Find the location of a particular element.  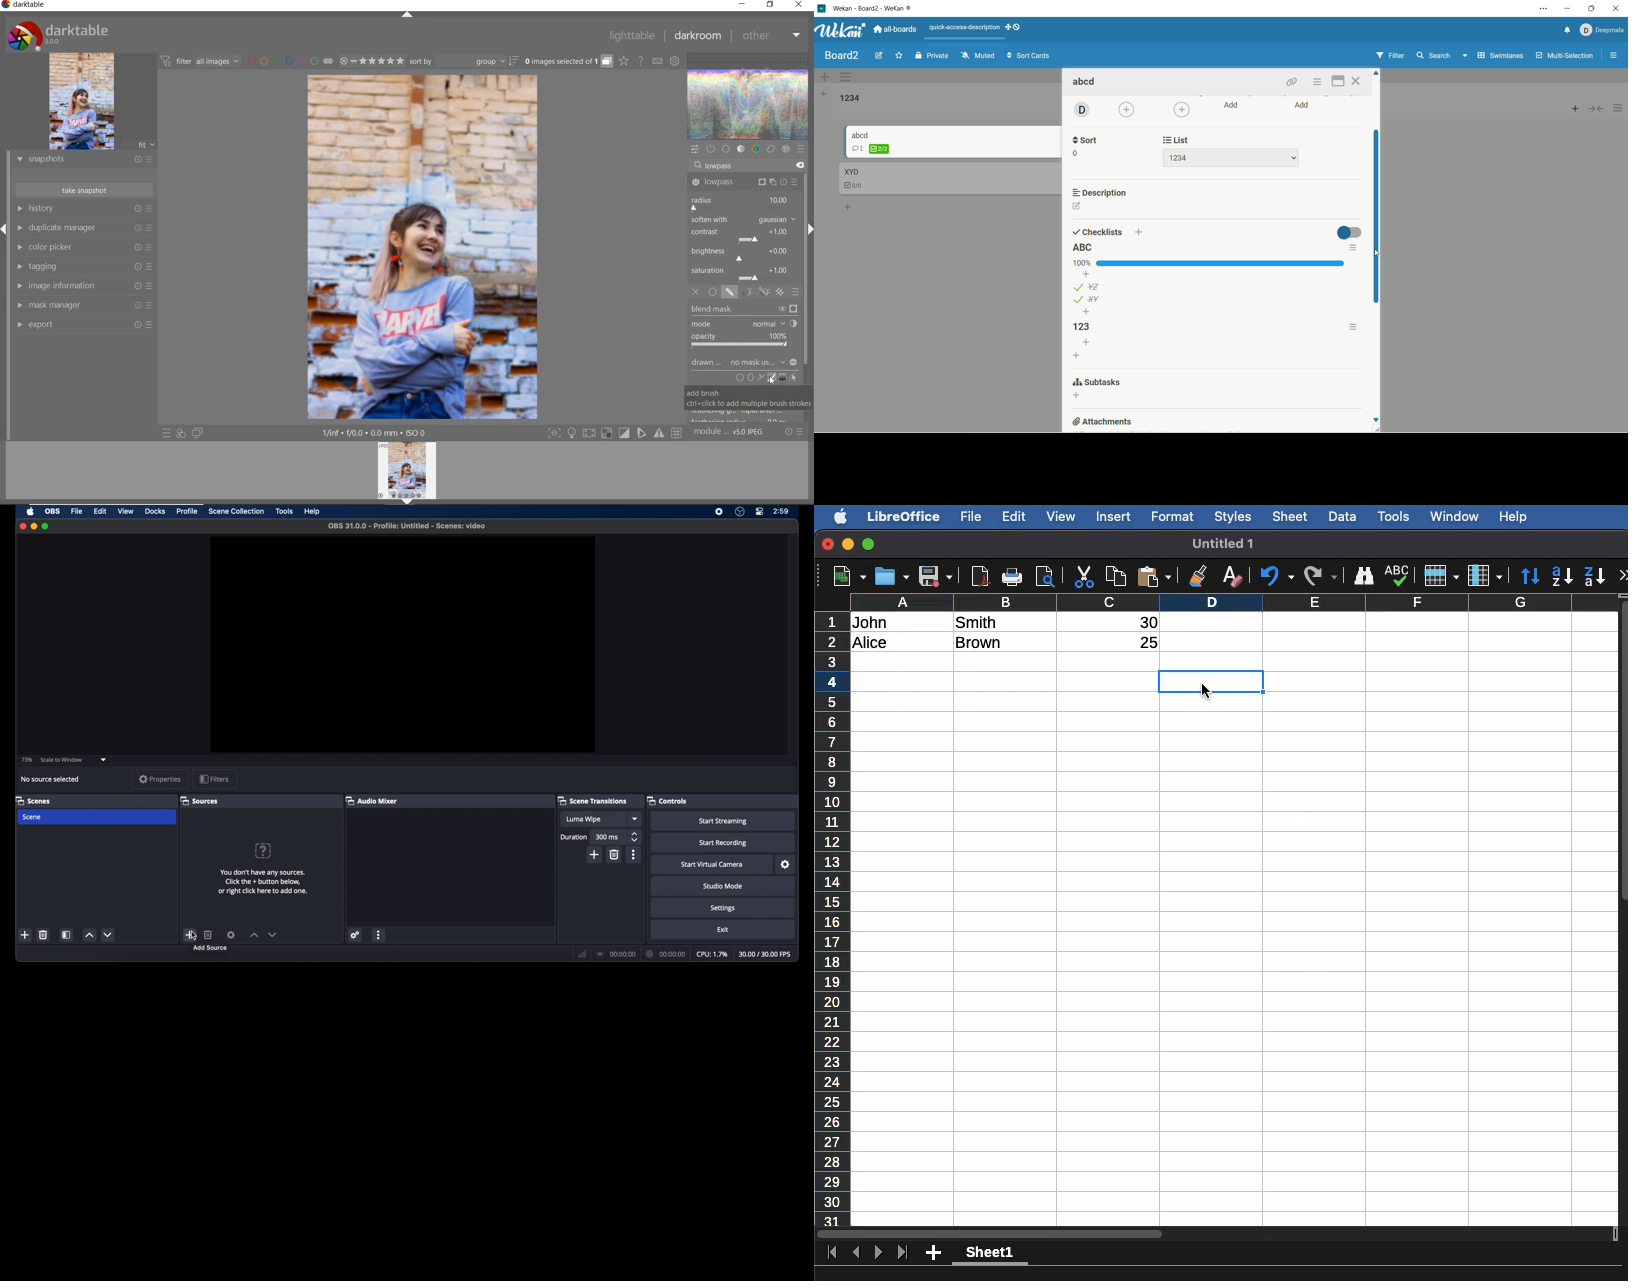

show & edit mask elements is located at coordinates (794, 379).